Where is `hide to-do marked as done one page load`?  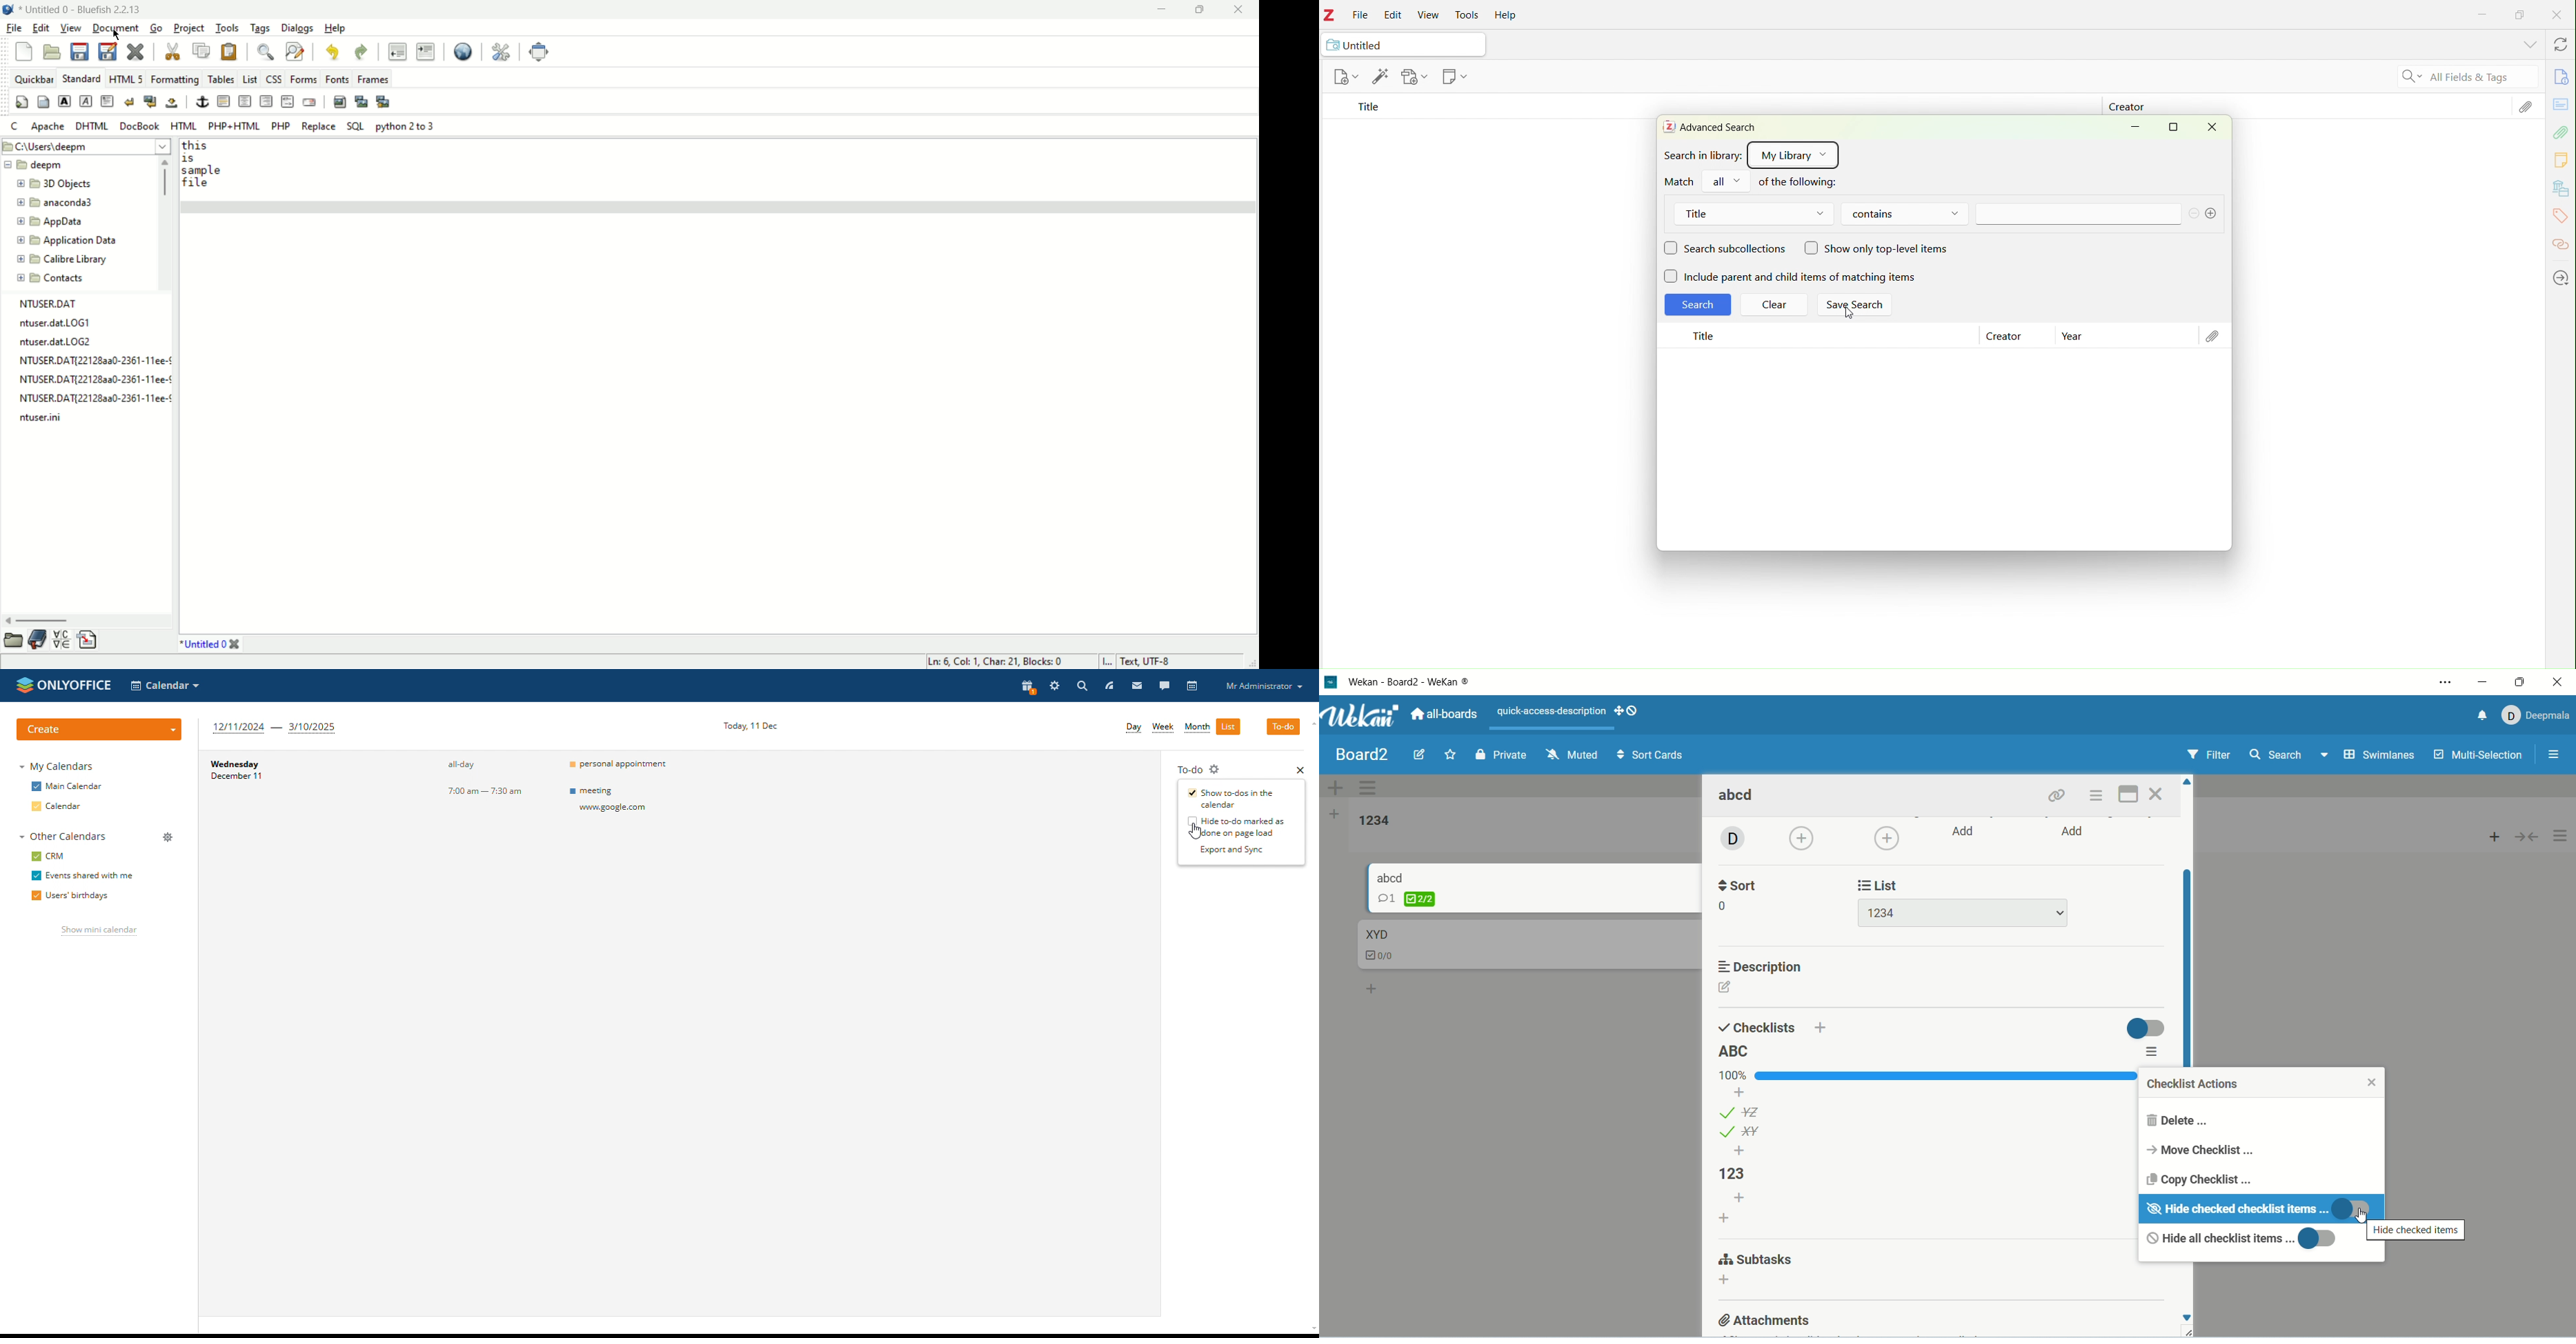
hide to-do marked as done one page load is located at coordinates (1237, 827).